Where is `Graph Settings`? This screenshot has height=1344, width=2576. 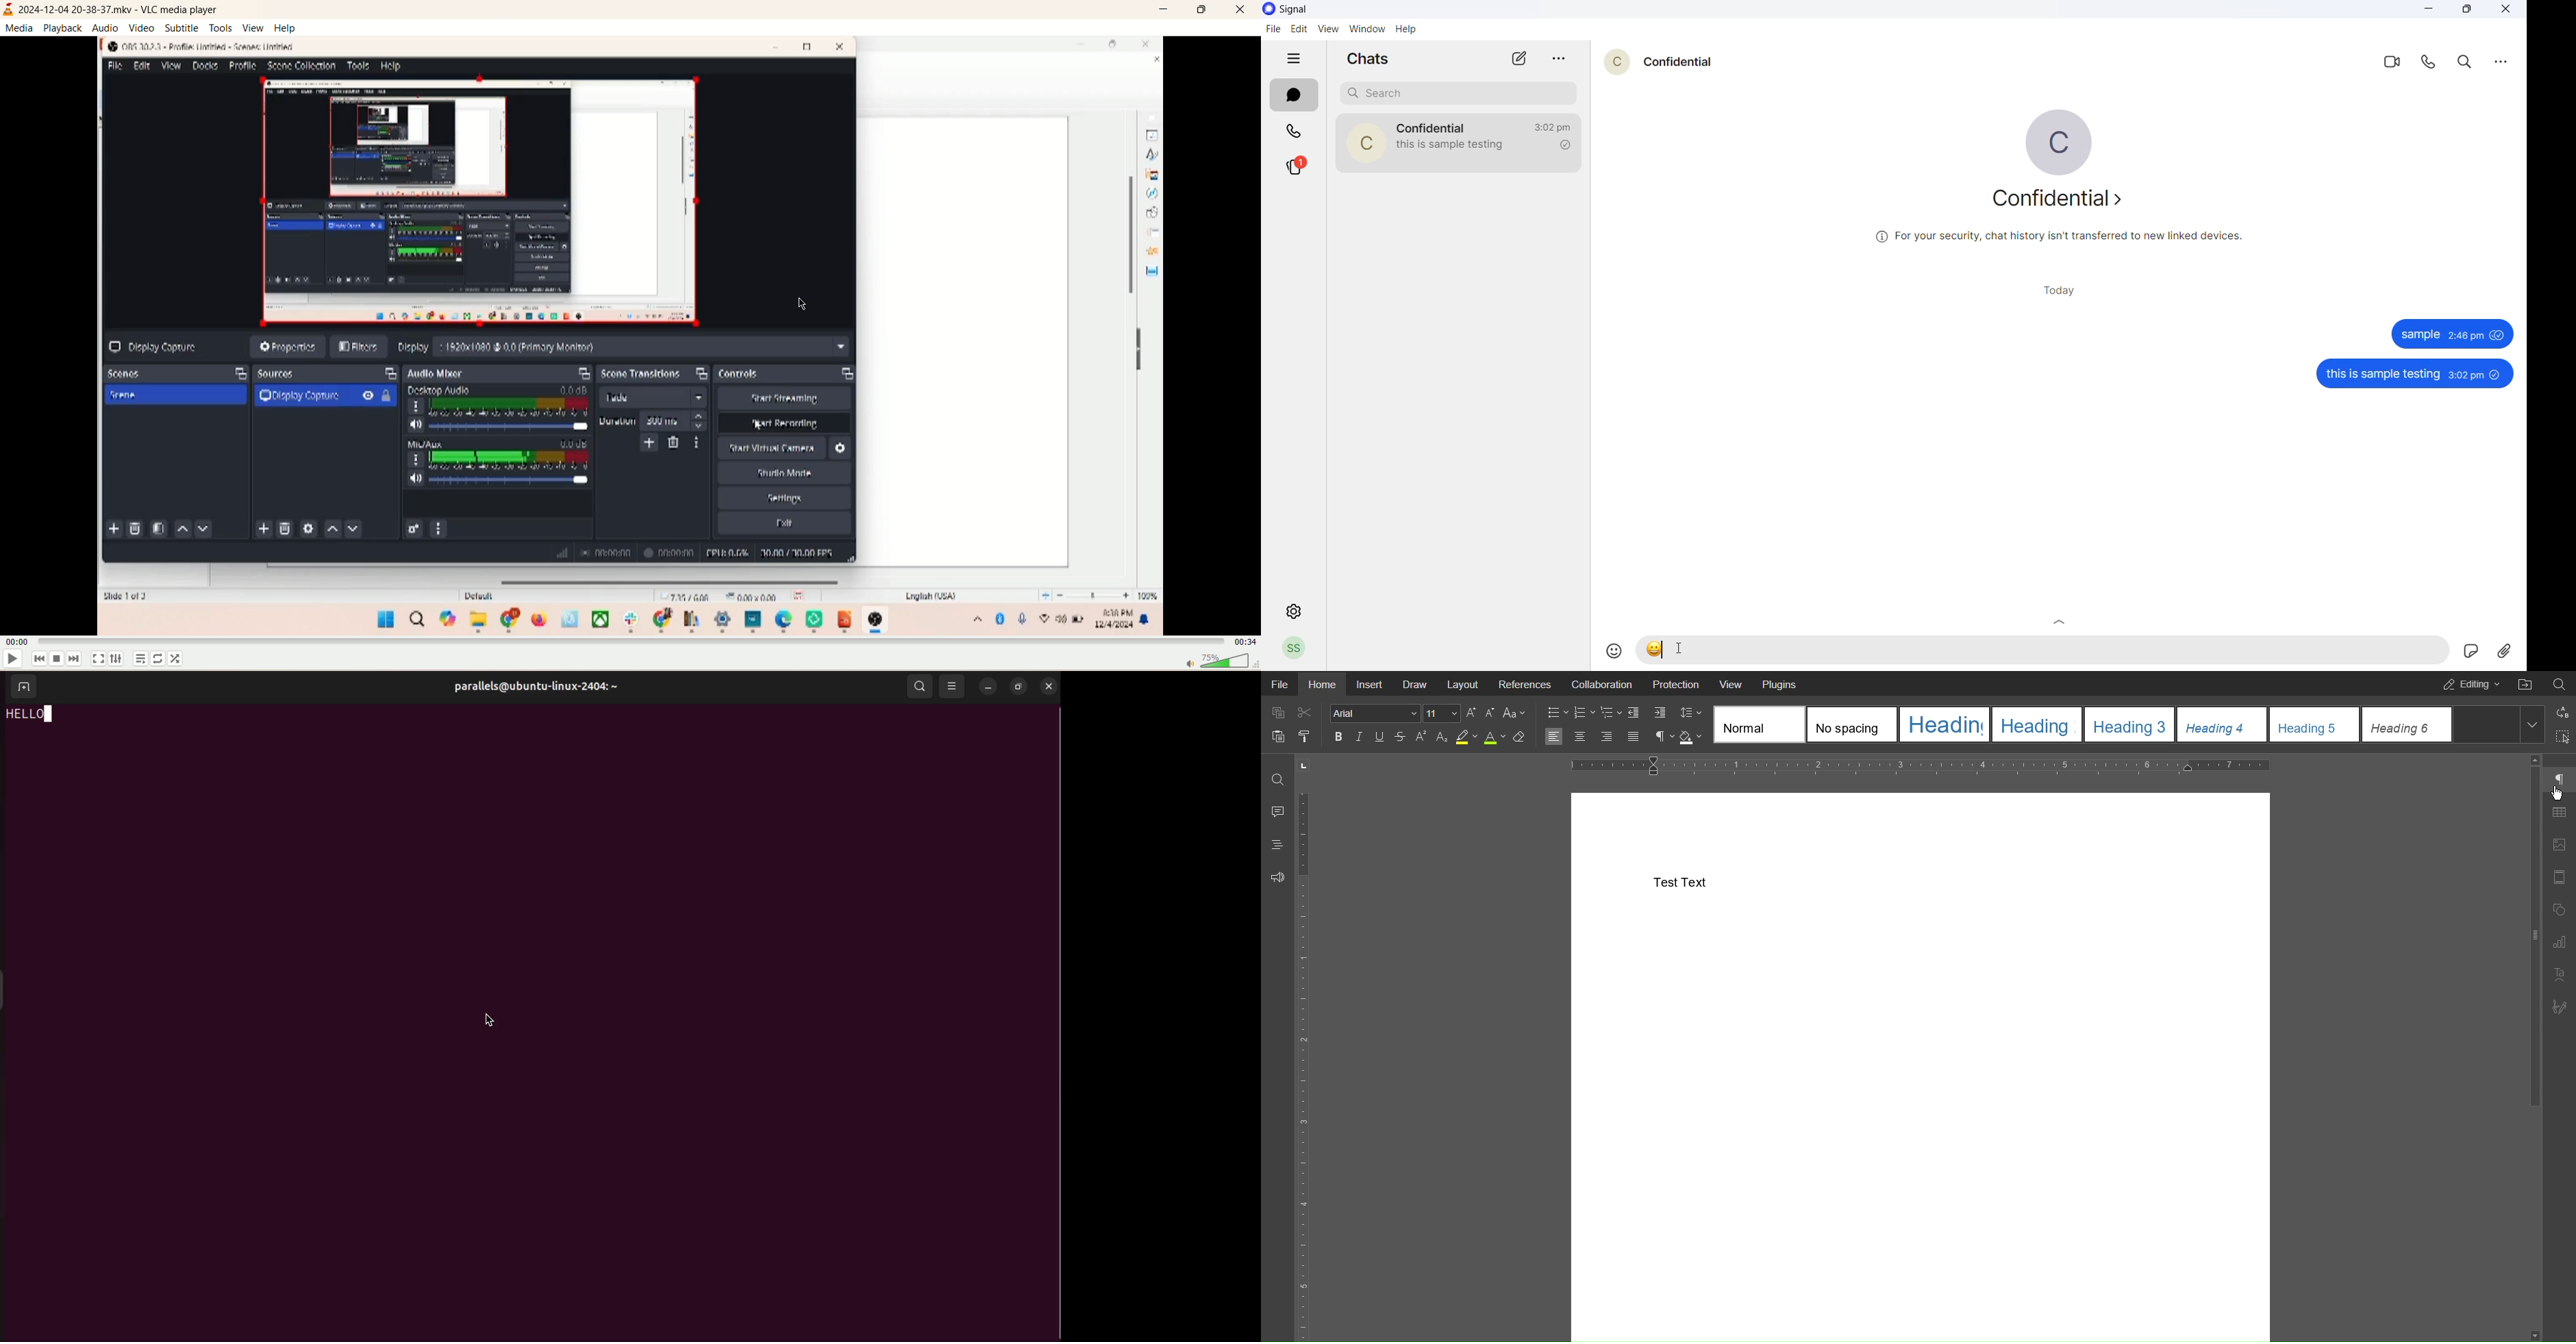
Graph Settings is located at coordinates (2559, 942).